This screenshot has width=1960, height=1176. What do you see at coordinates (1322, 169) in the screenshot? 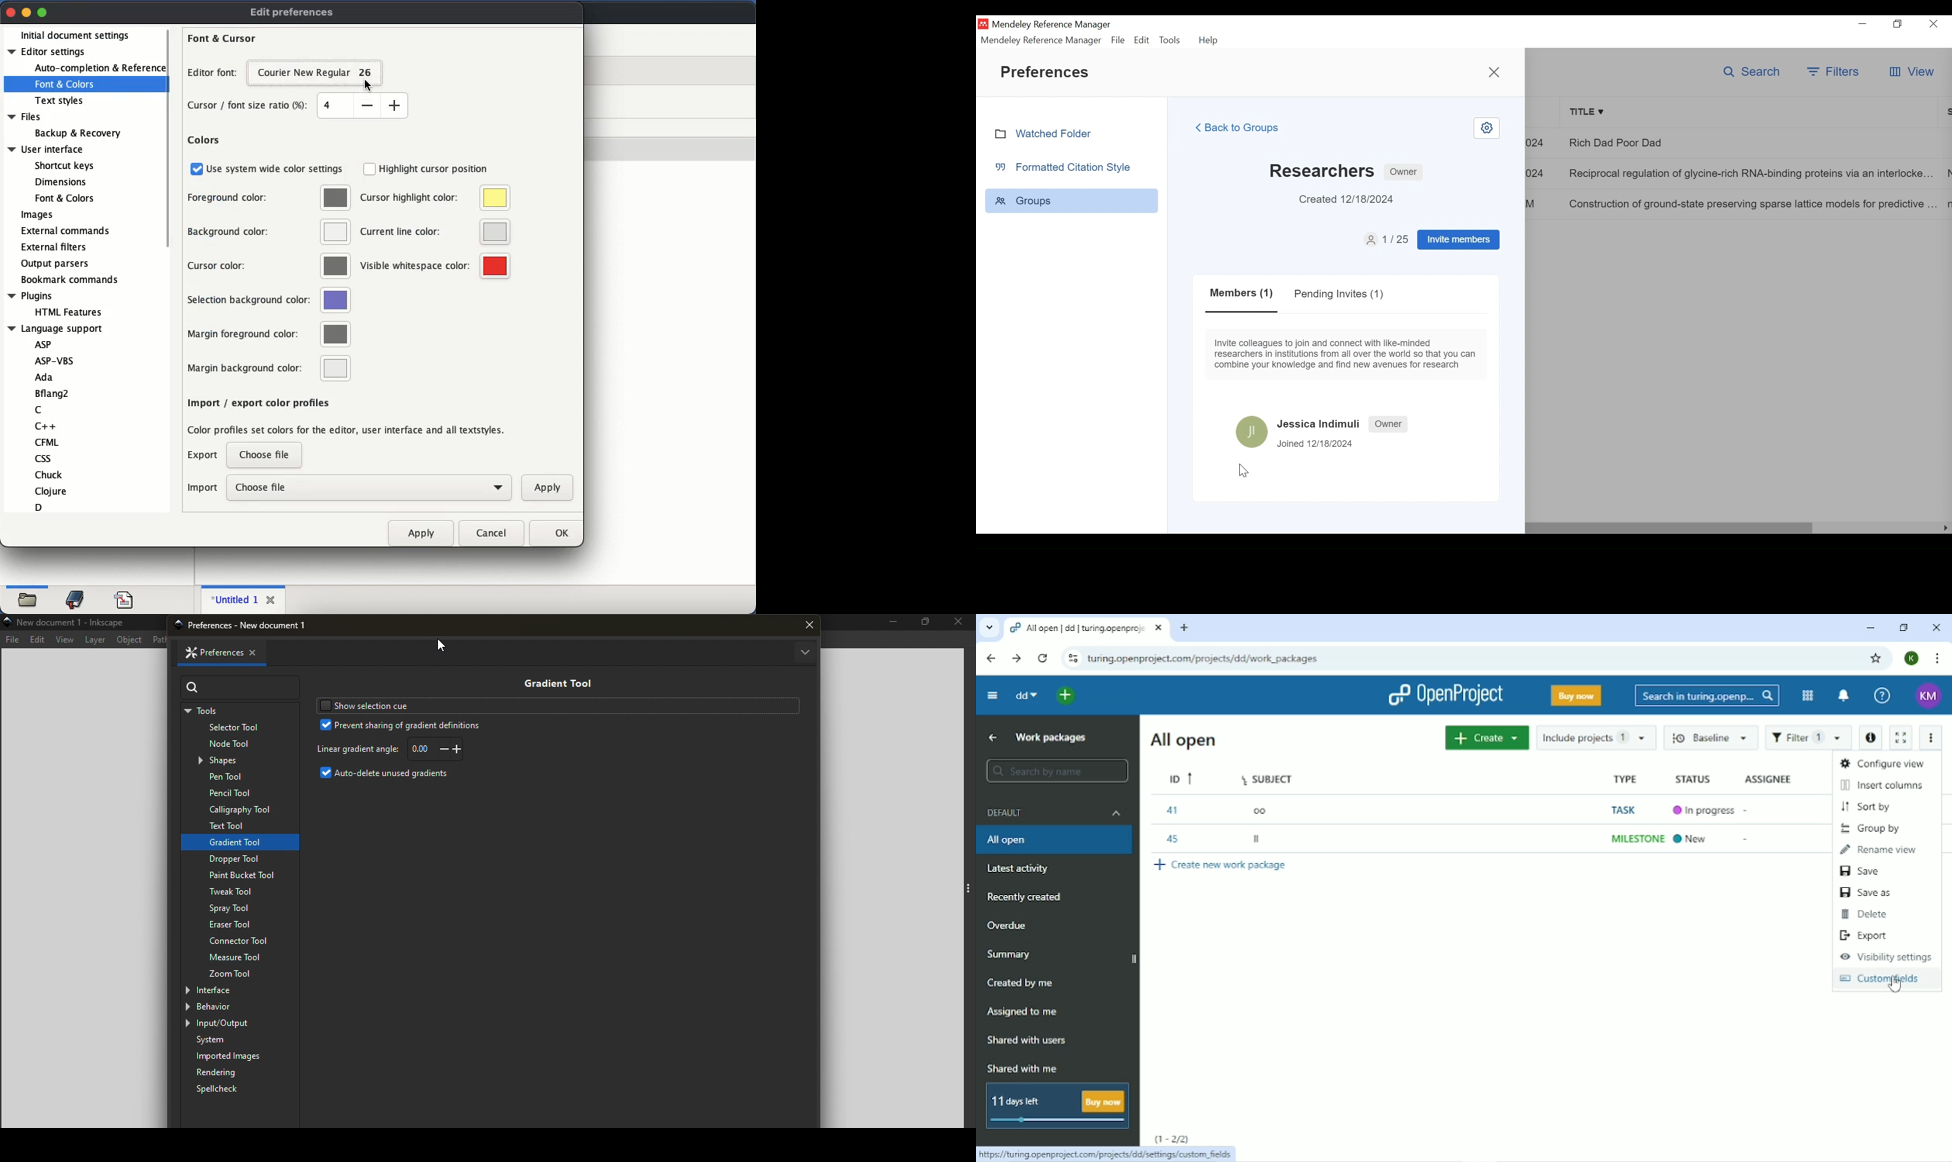
I see `Researchers` at bounding box center [1322, 169].